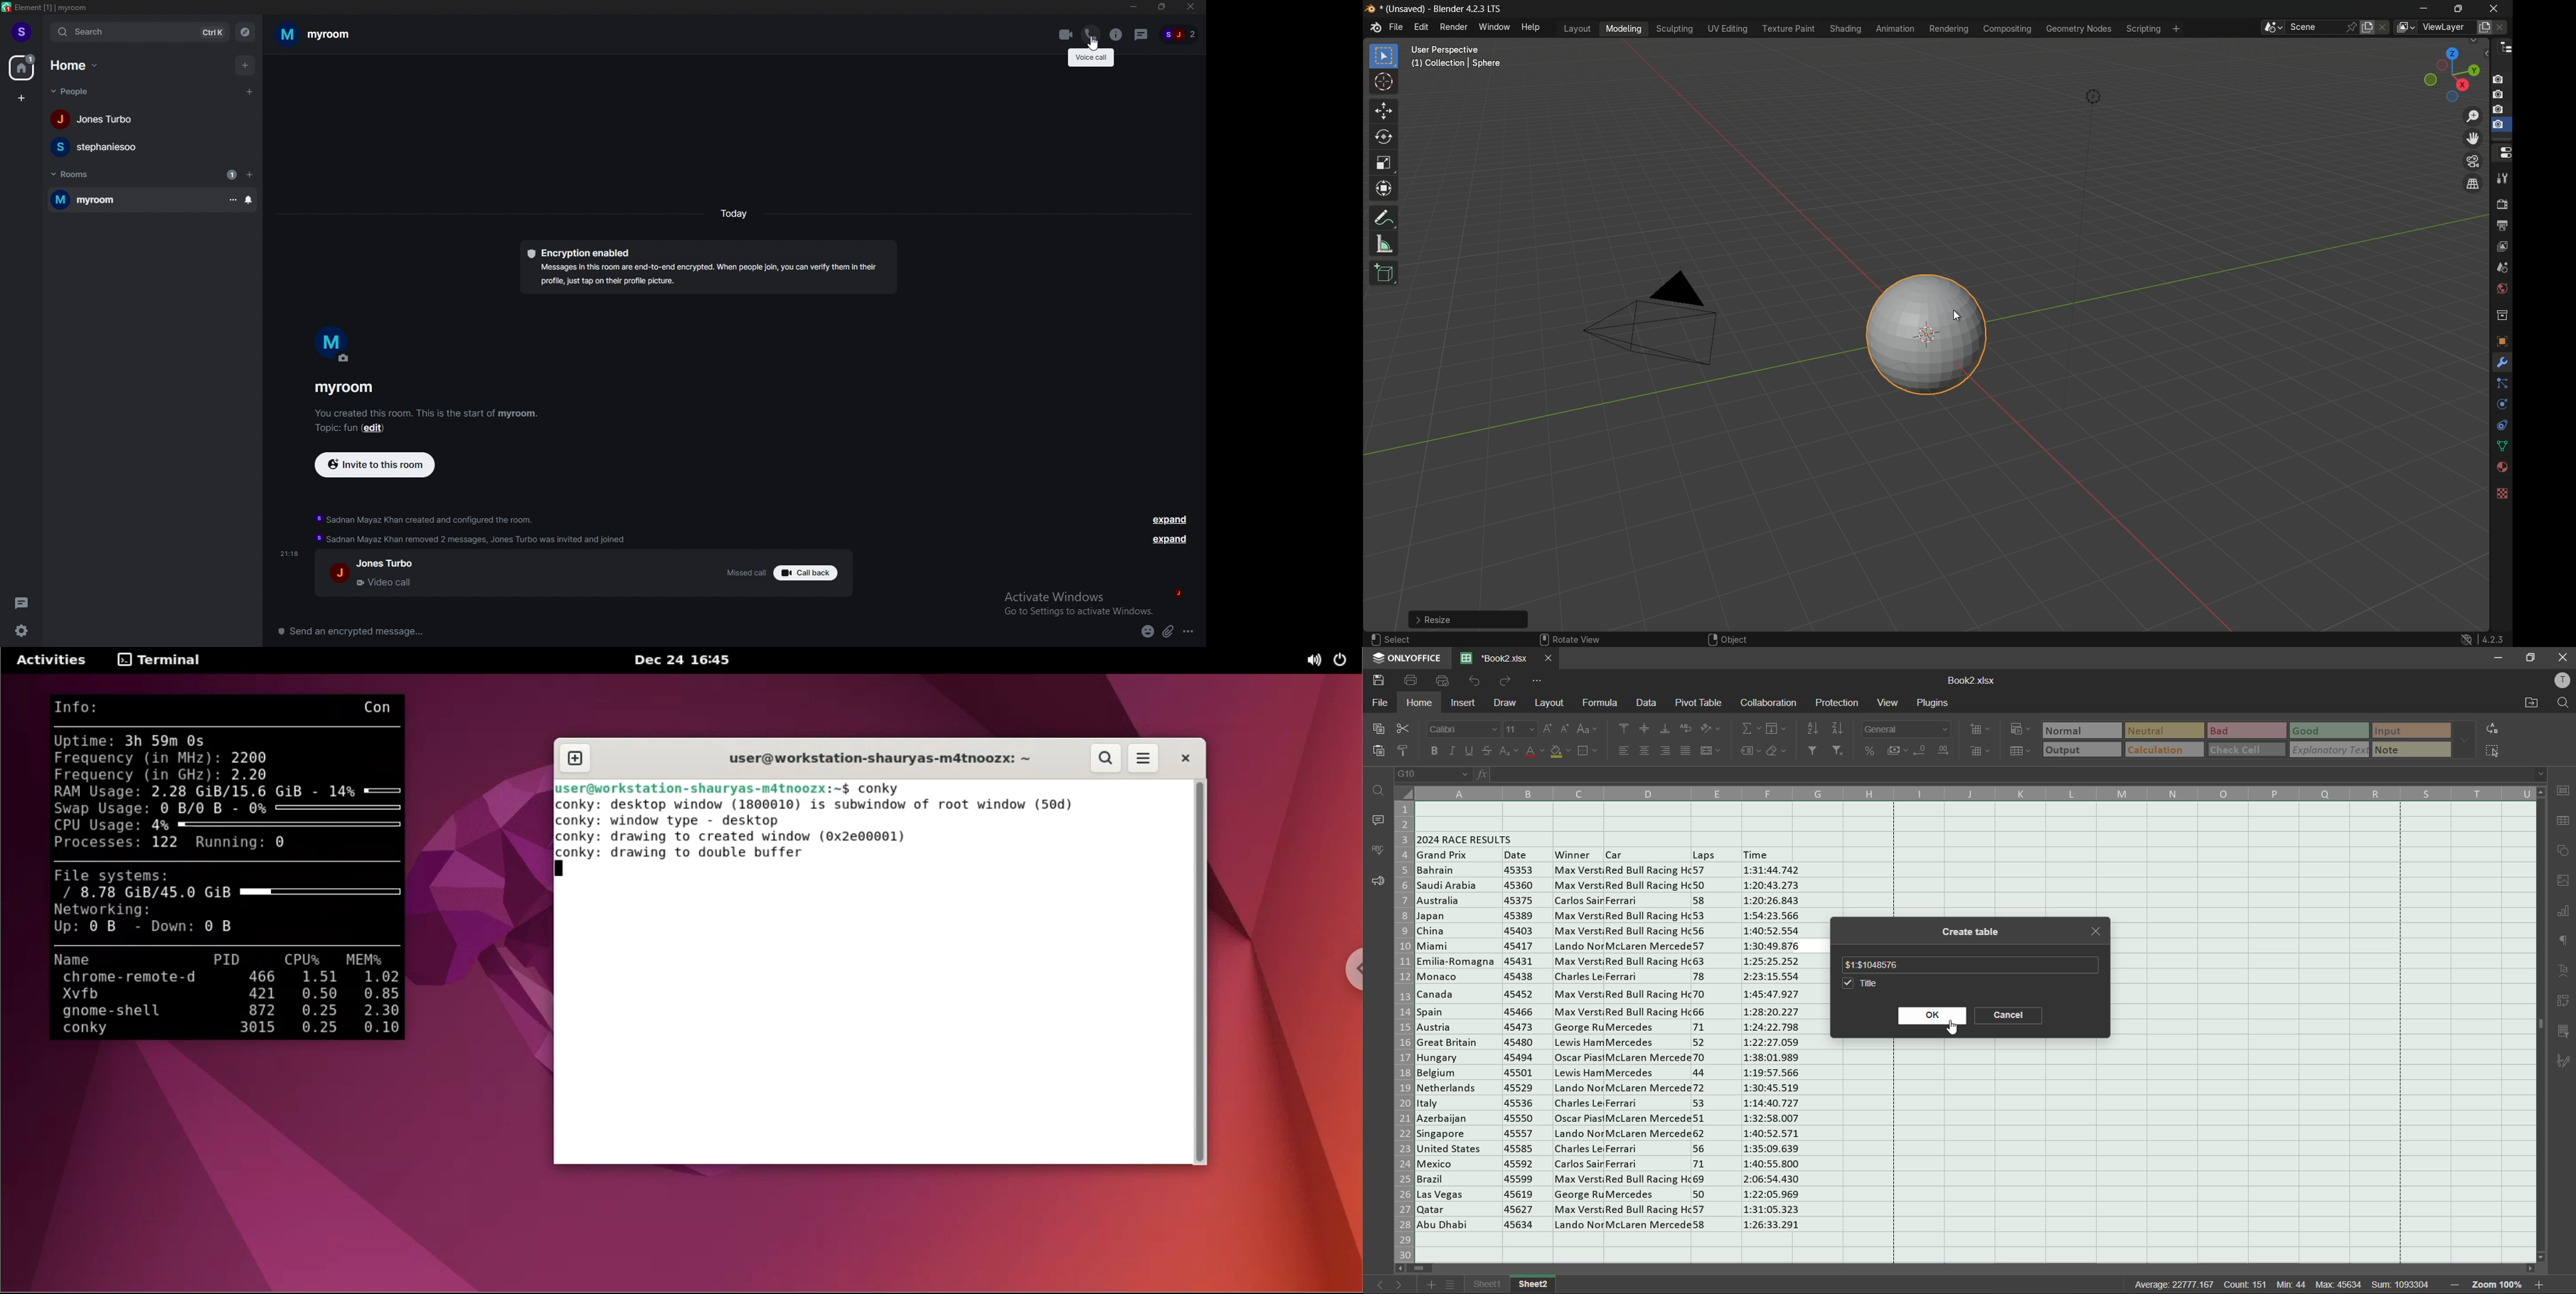  I want to click on threads, so click(25, 601).